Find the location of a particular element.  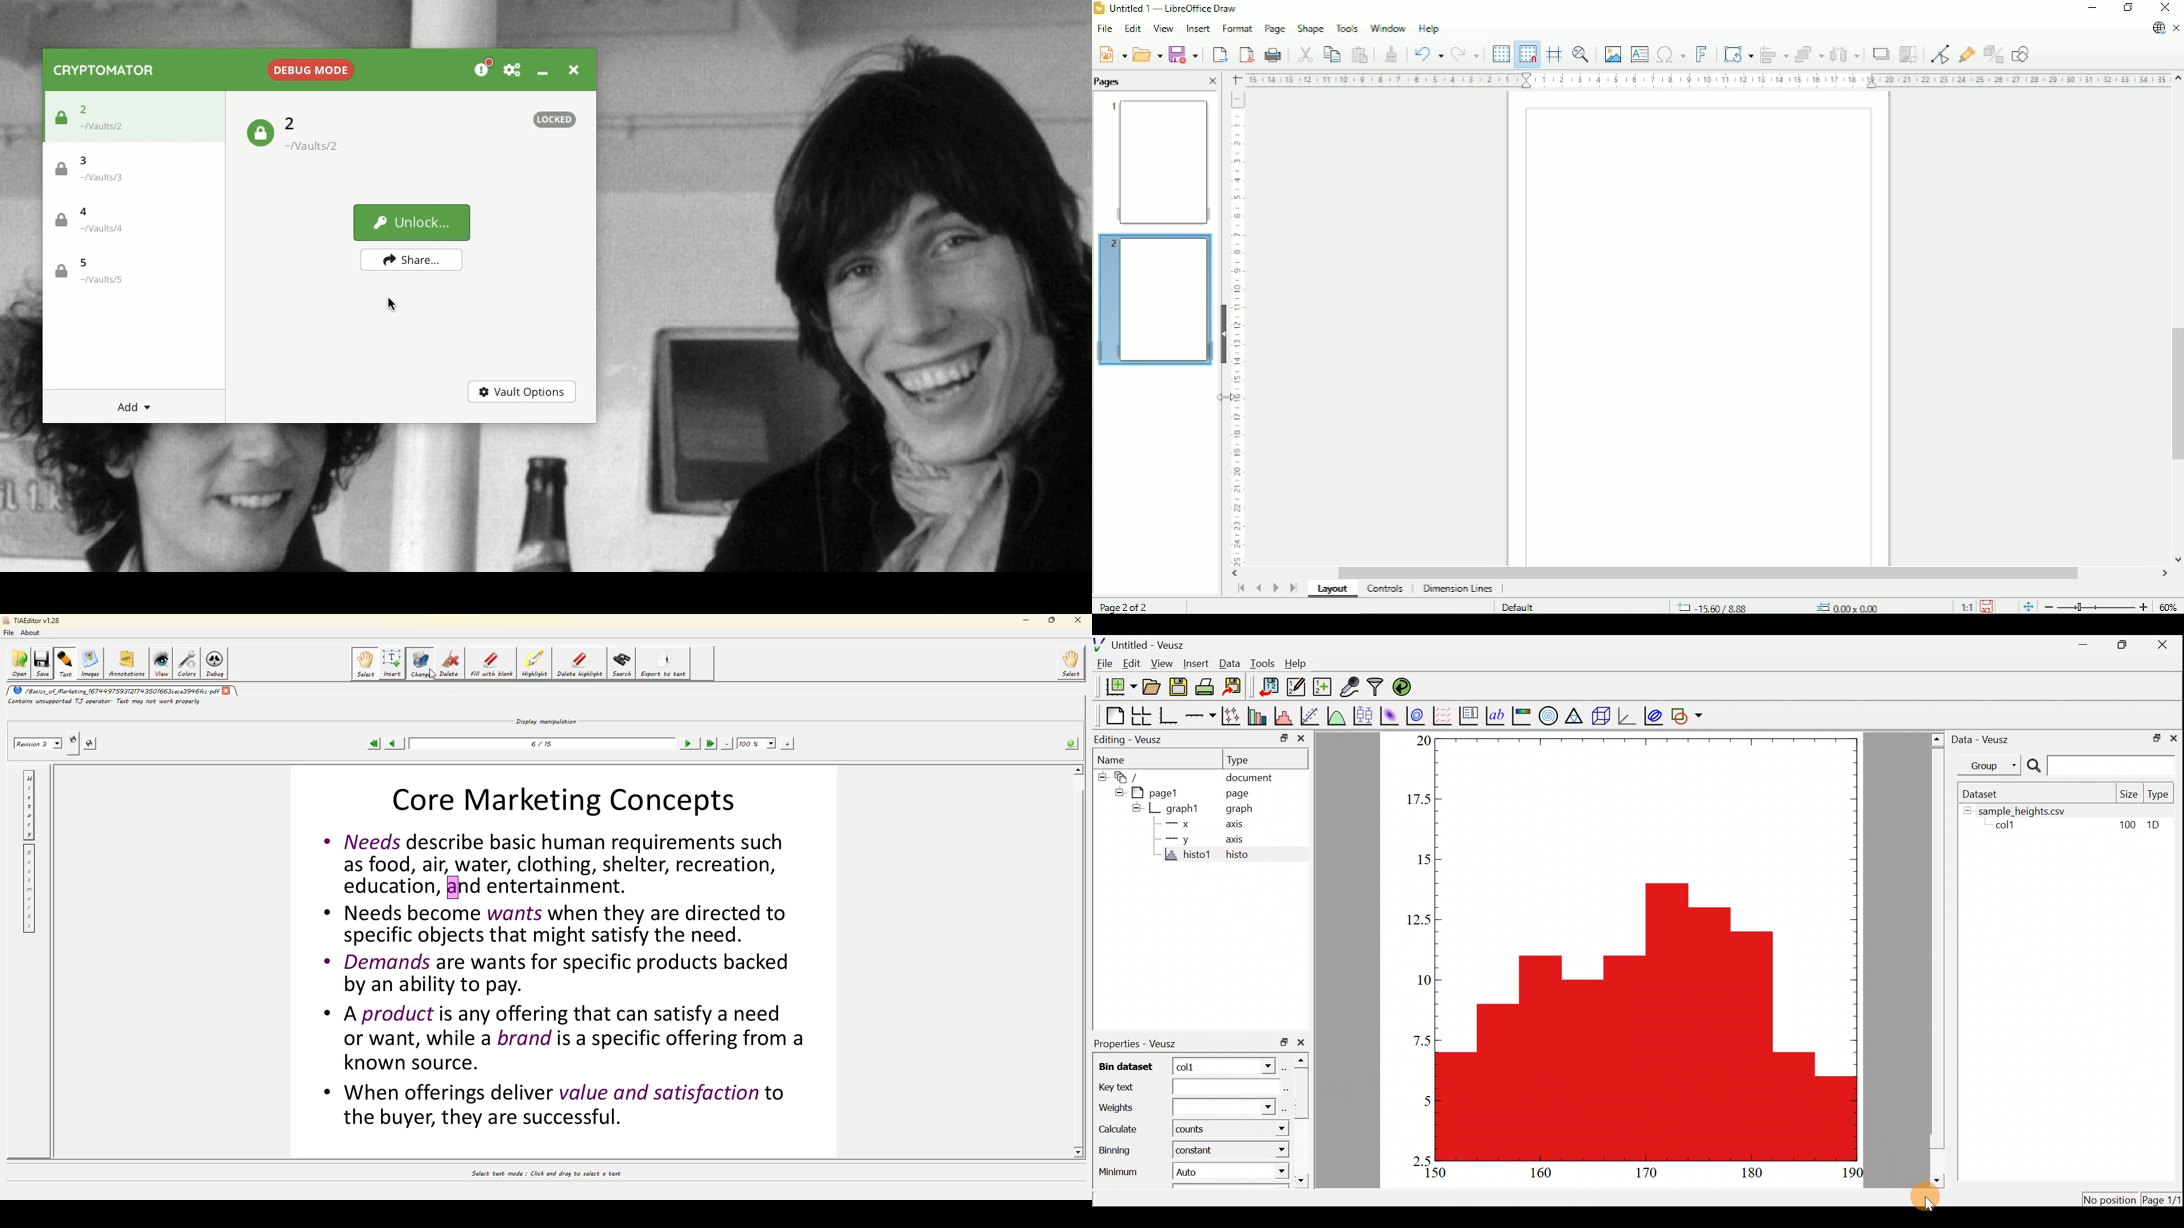

Title is located at coordinates (1169, 9).